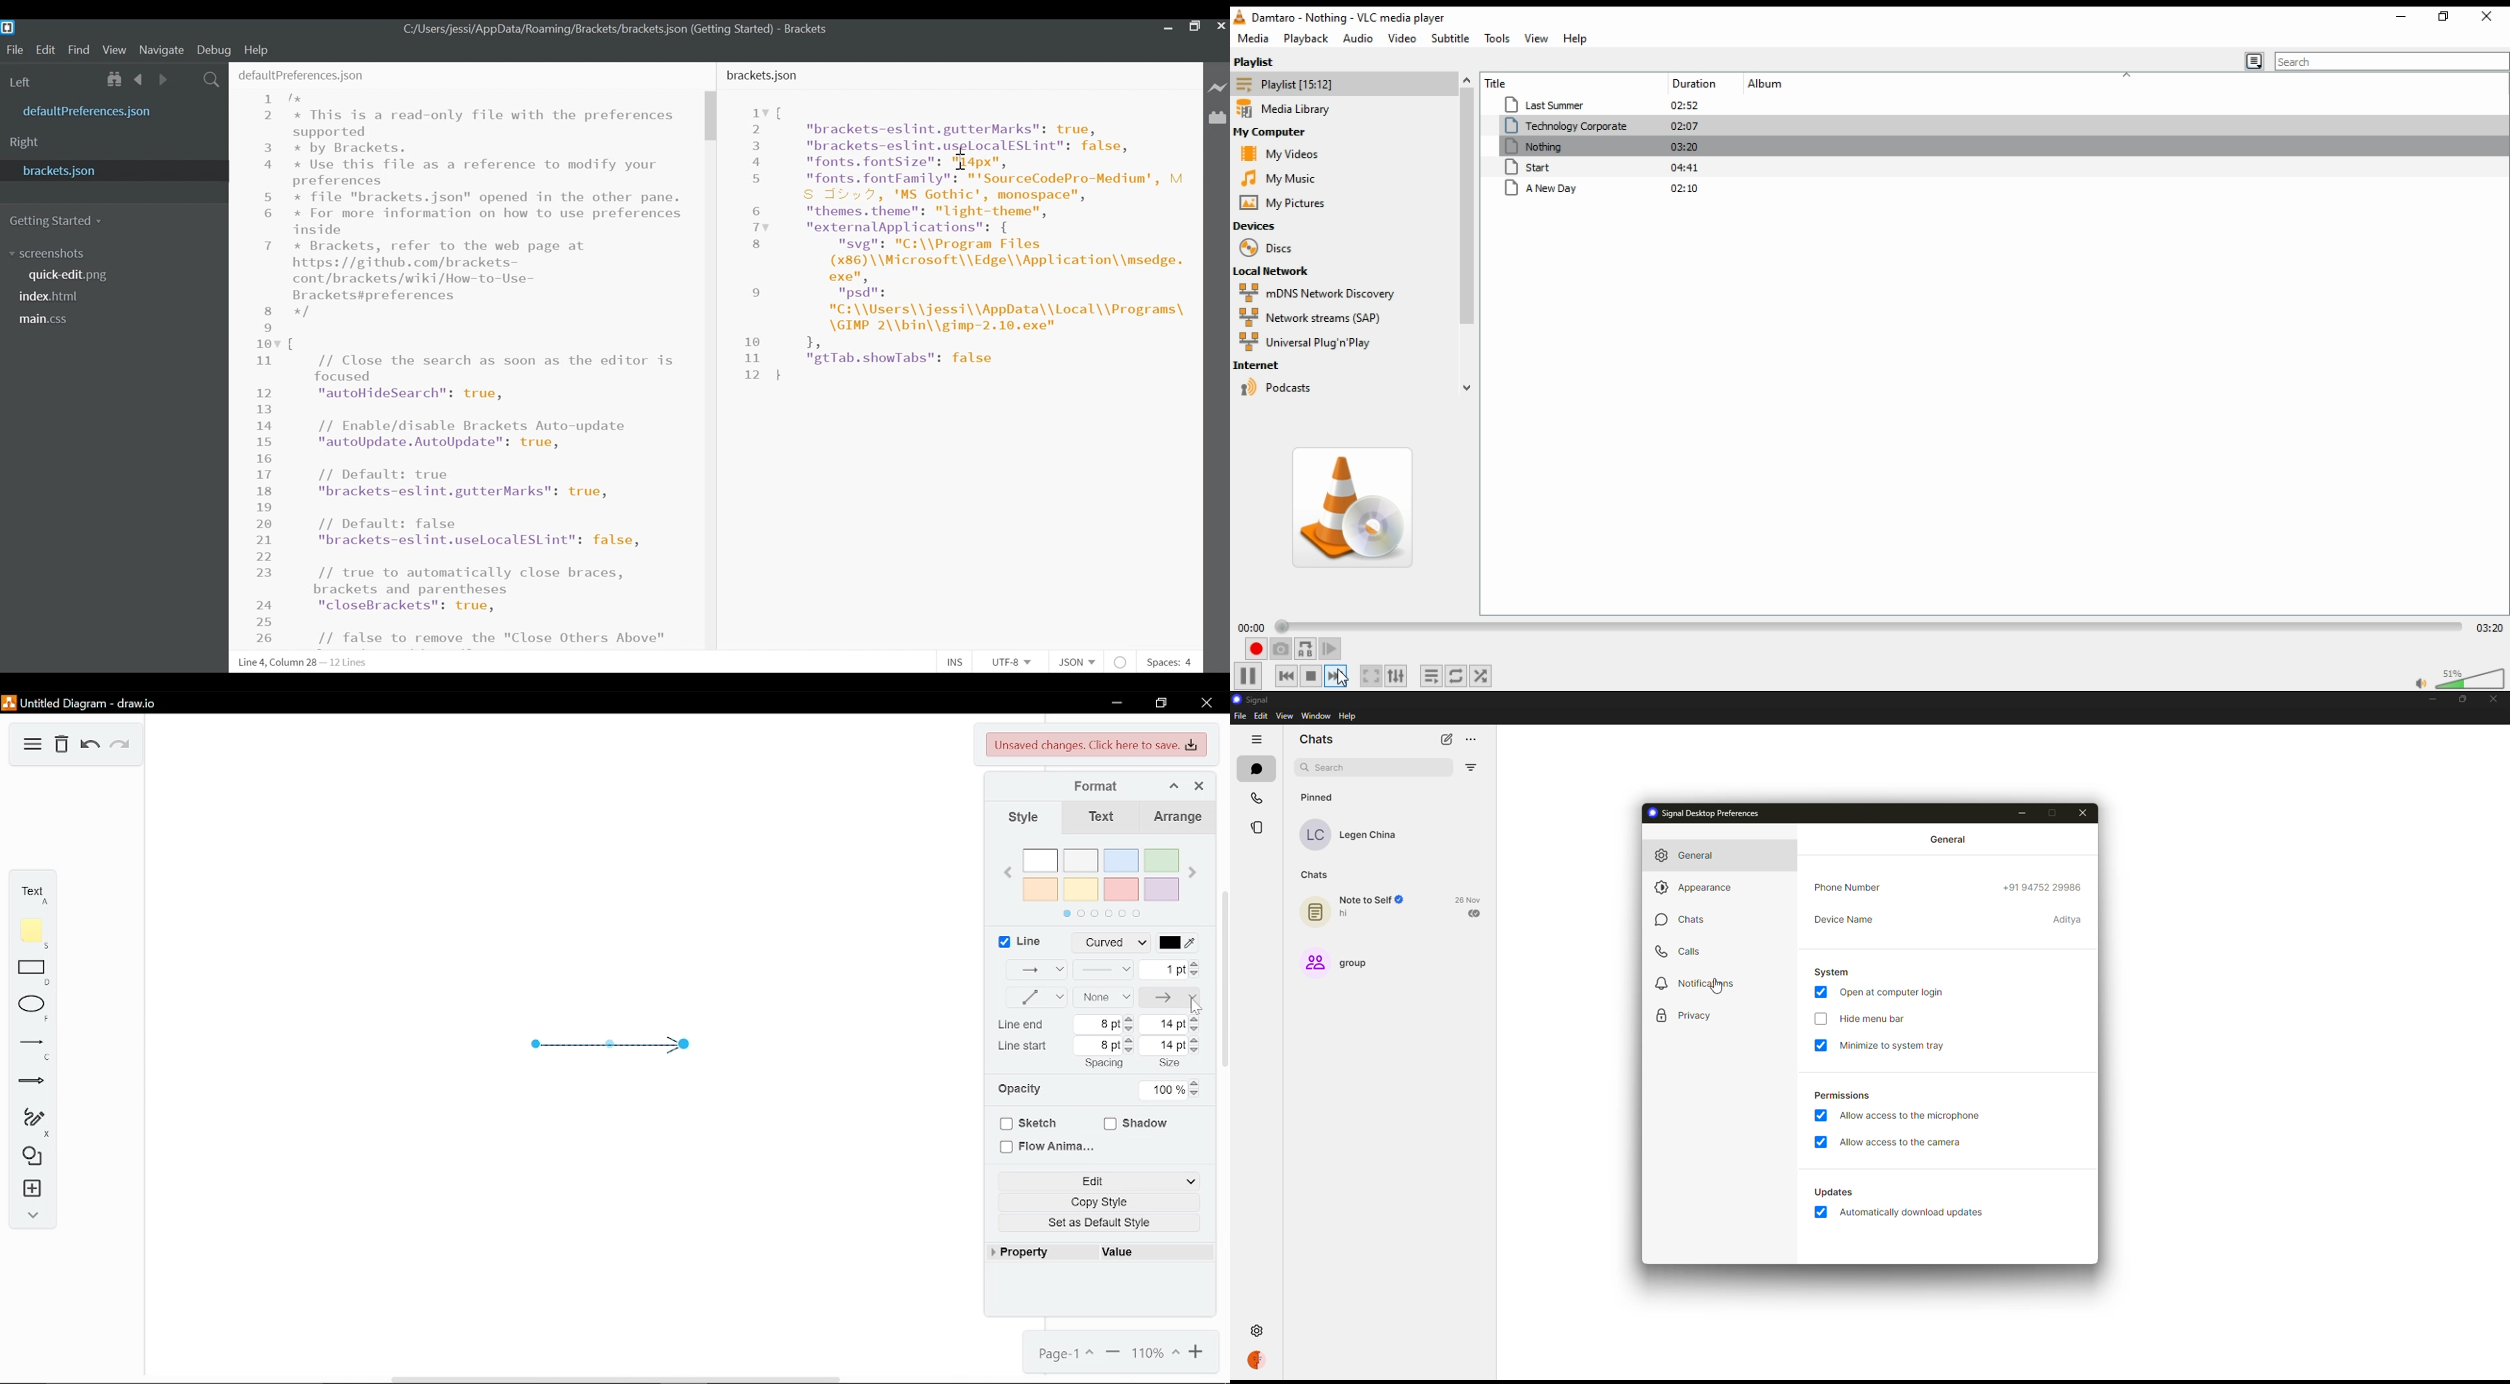 Image resolution: width=2520 pixels, height=1400 pixels. I want to click on Freehand, so click(34, 1121).